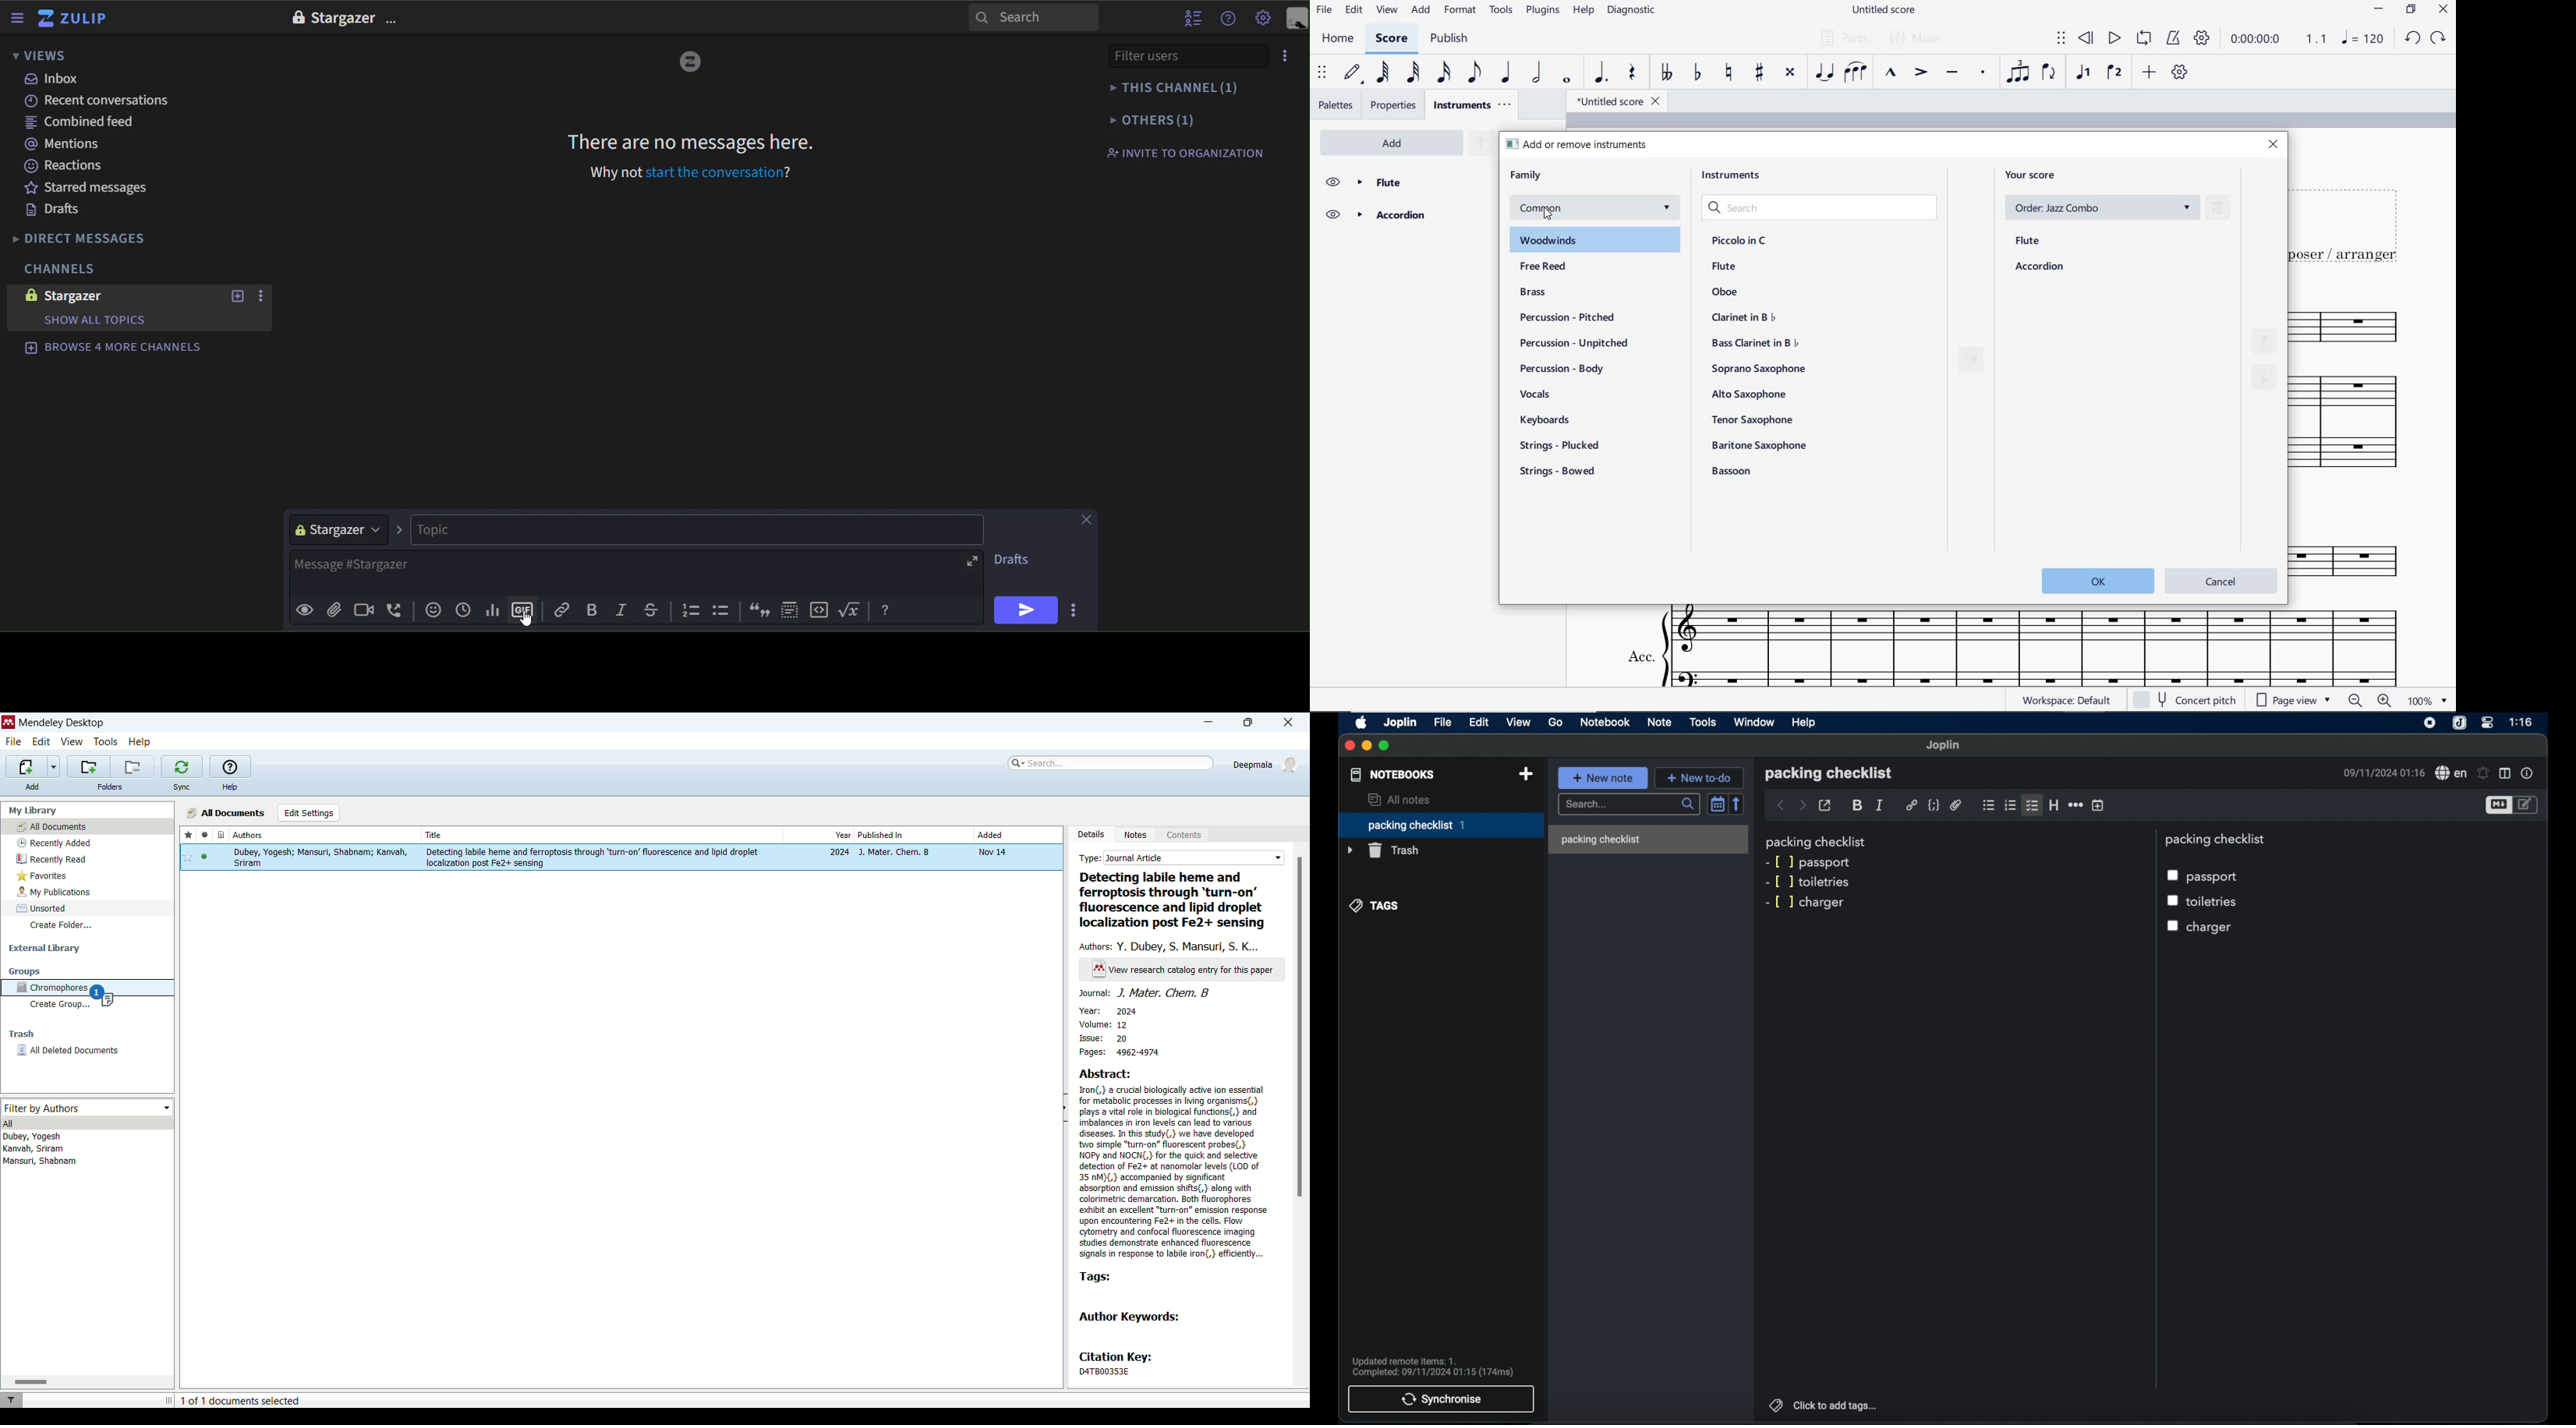  Describe the element at coordinates (104, 997) in the screenshot. I see `research paper copied` at that location.